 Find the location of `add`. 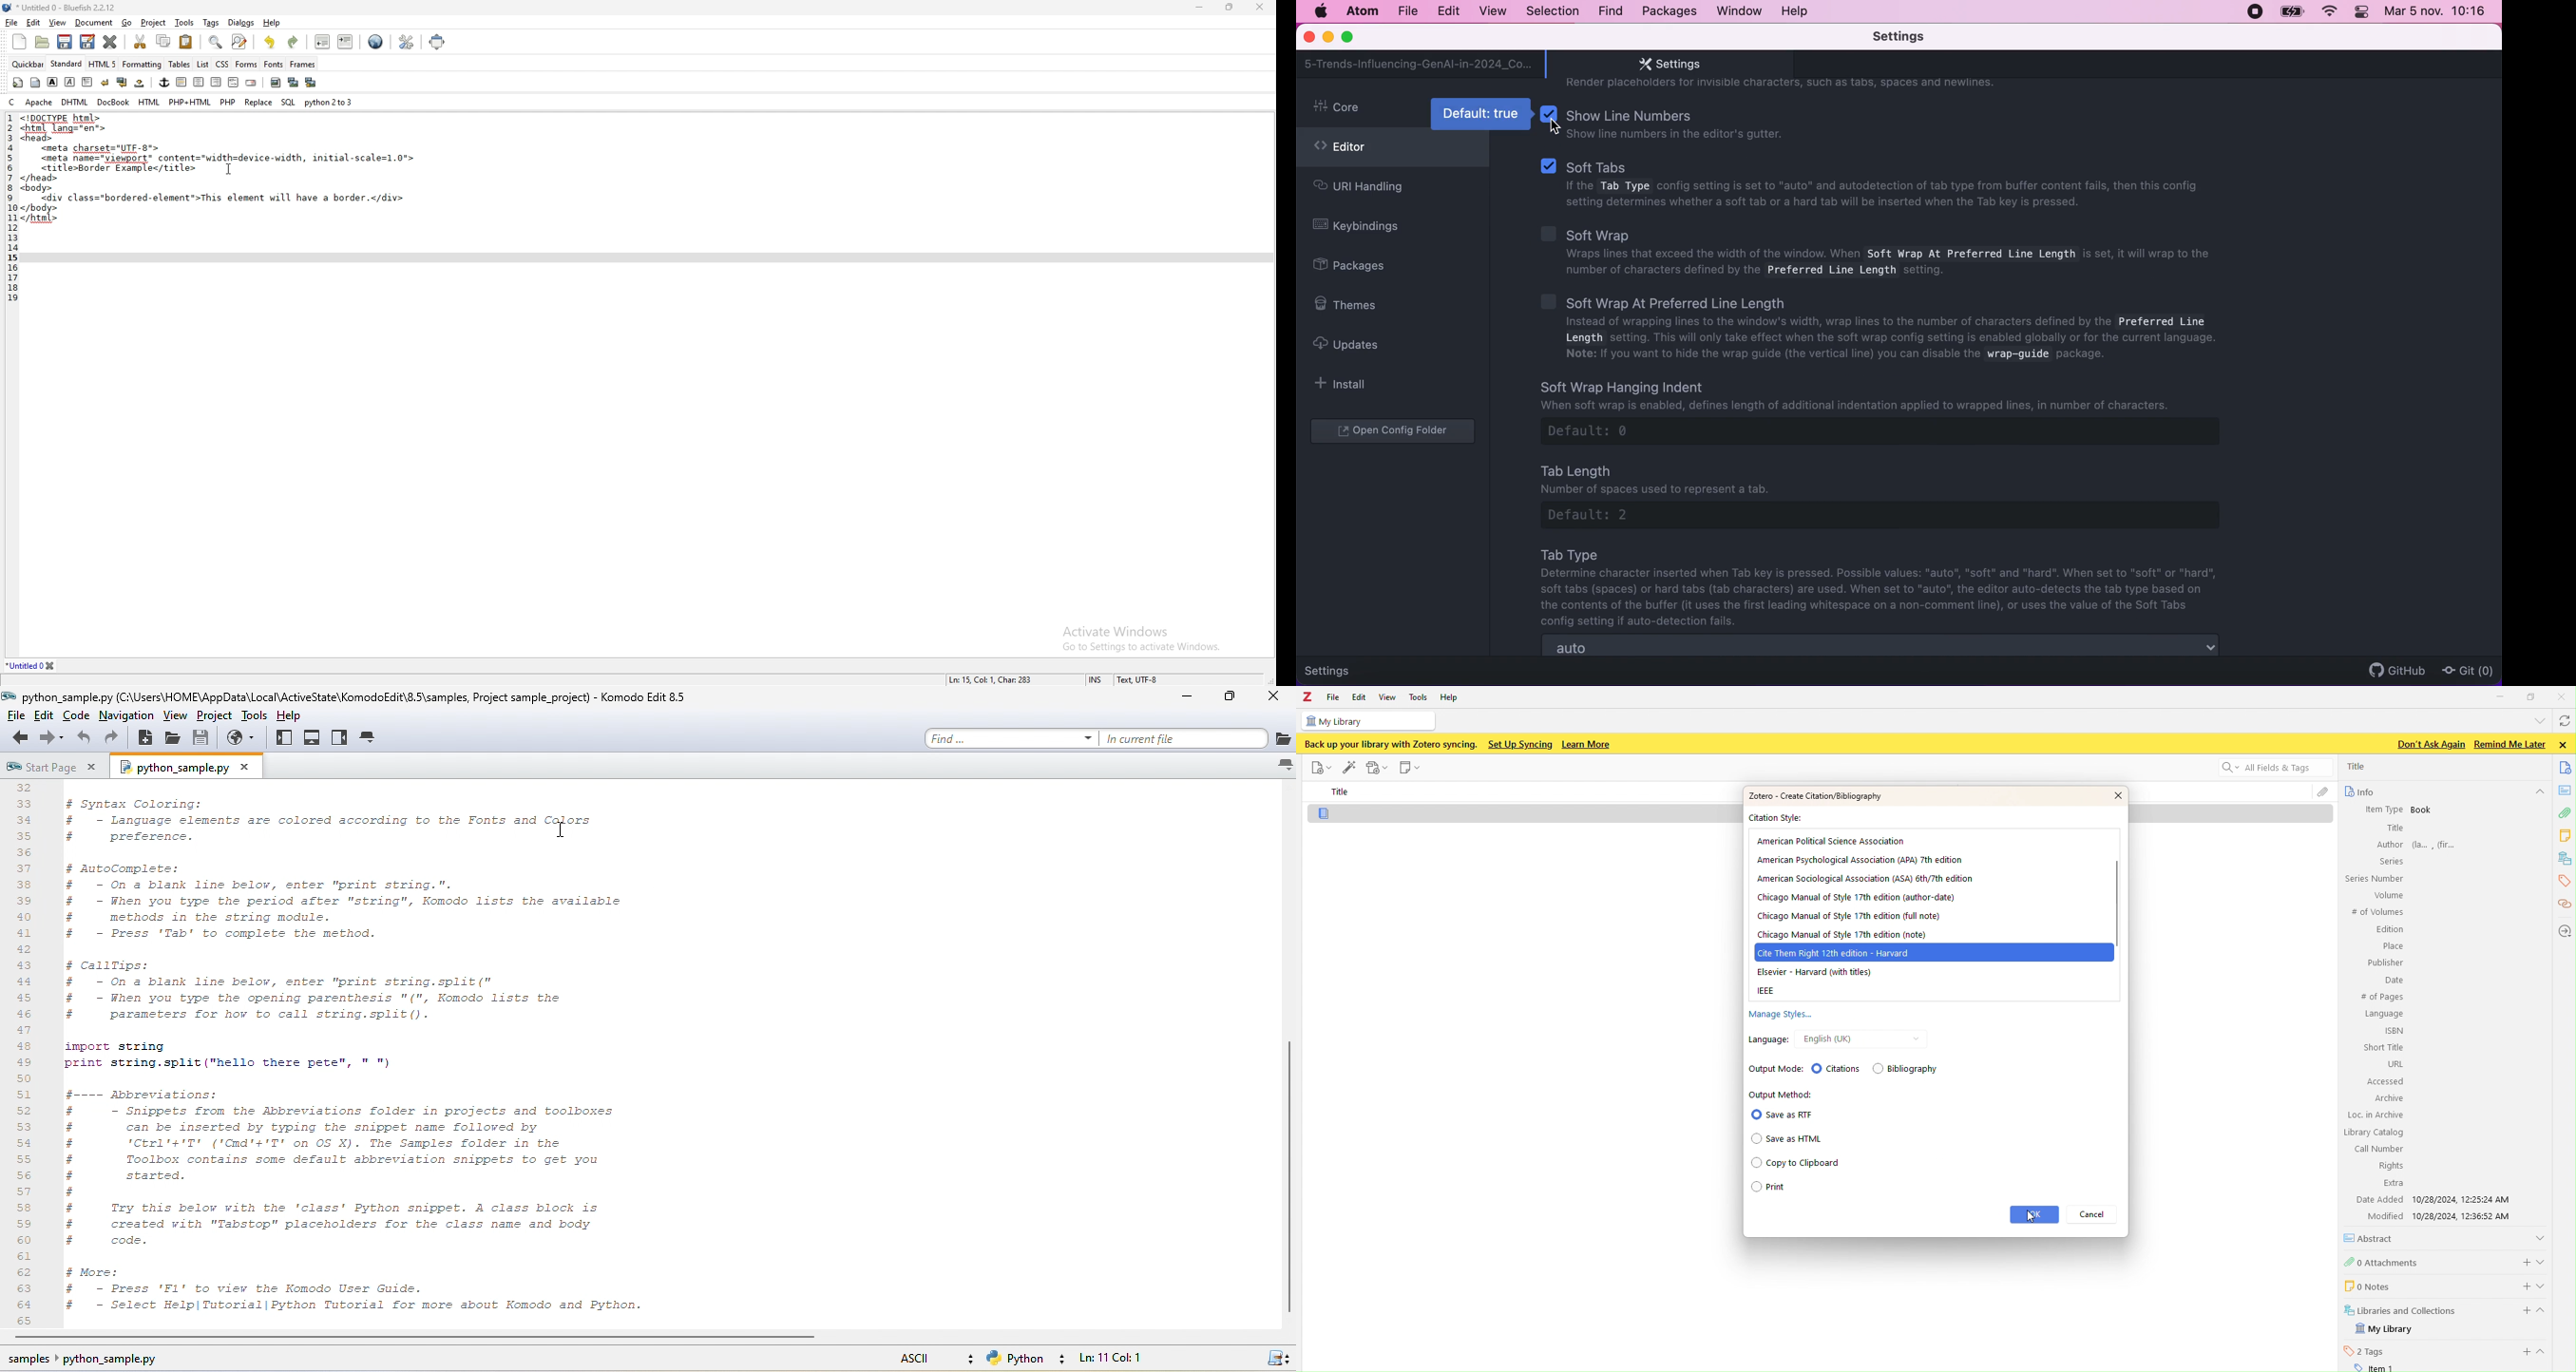

add is located at coordinates (2523, 1261).